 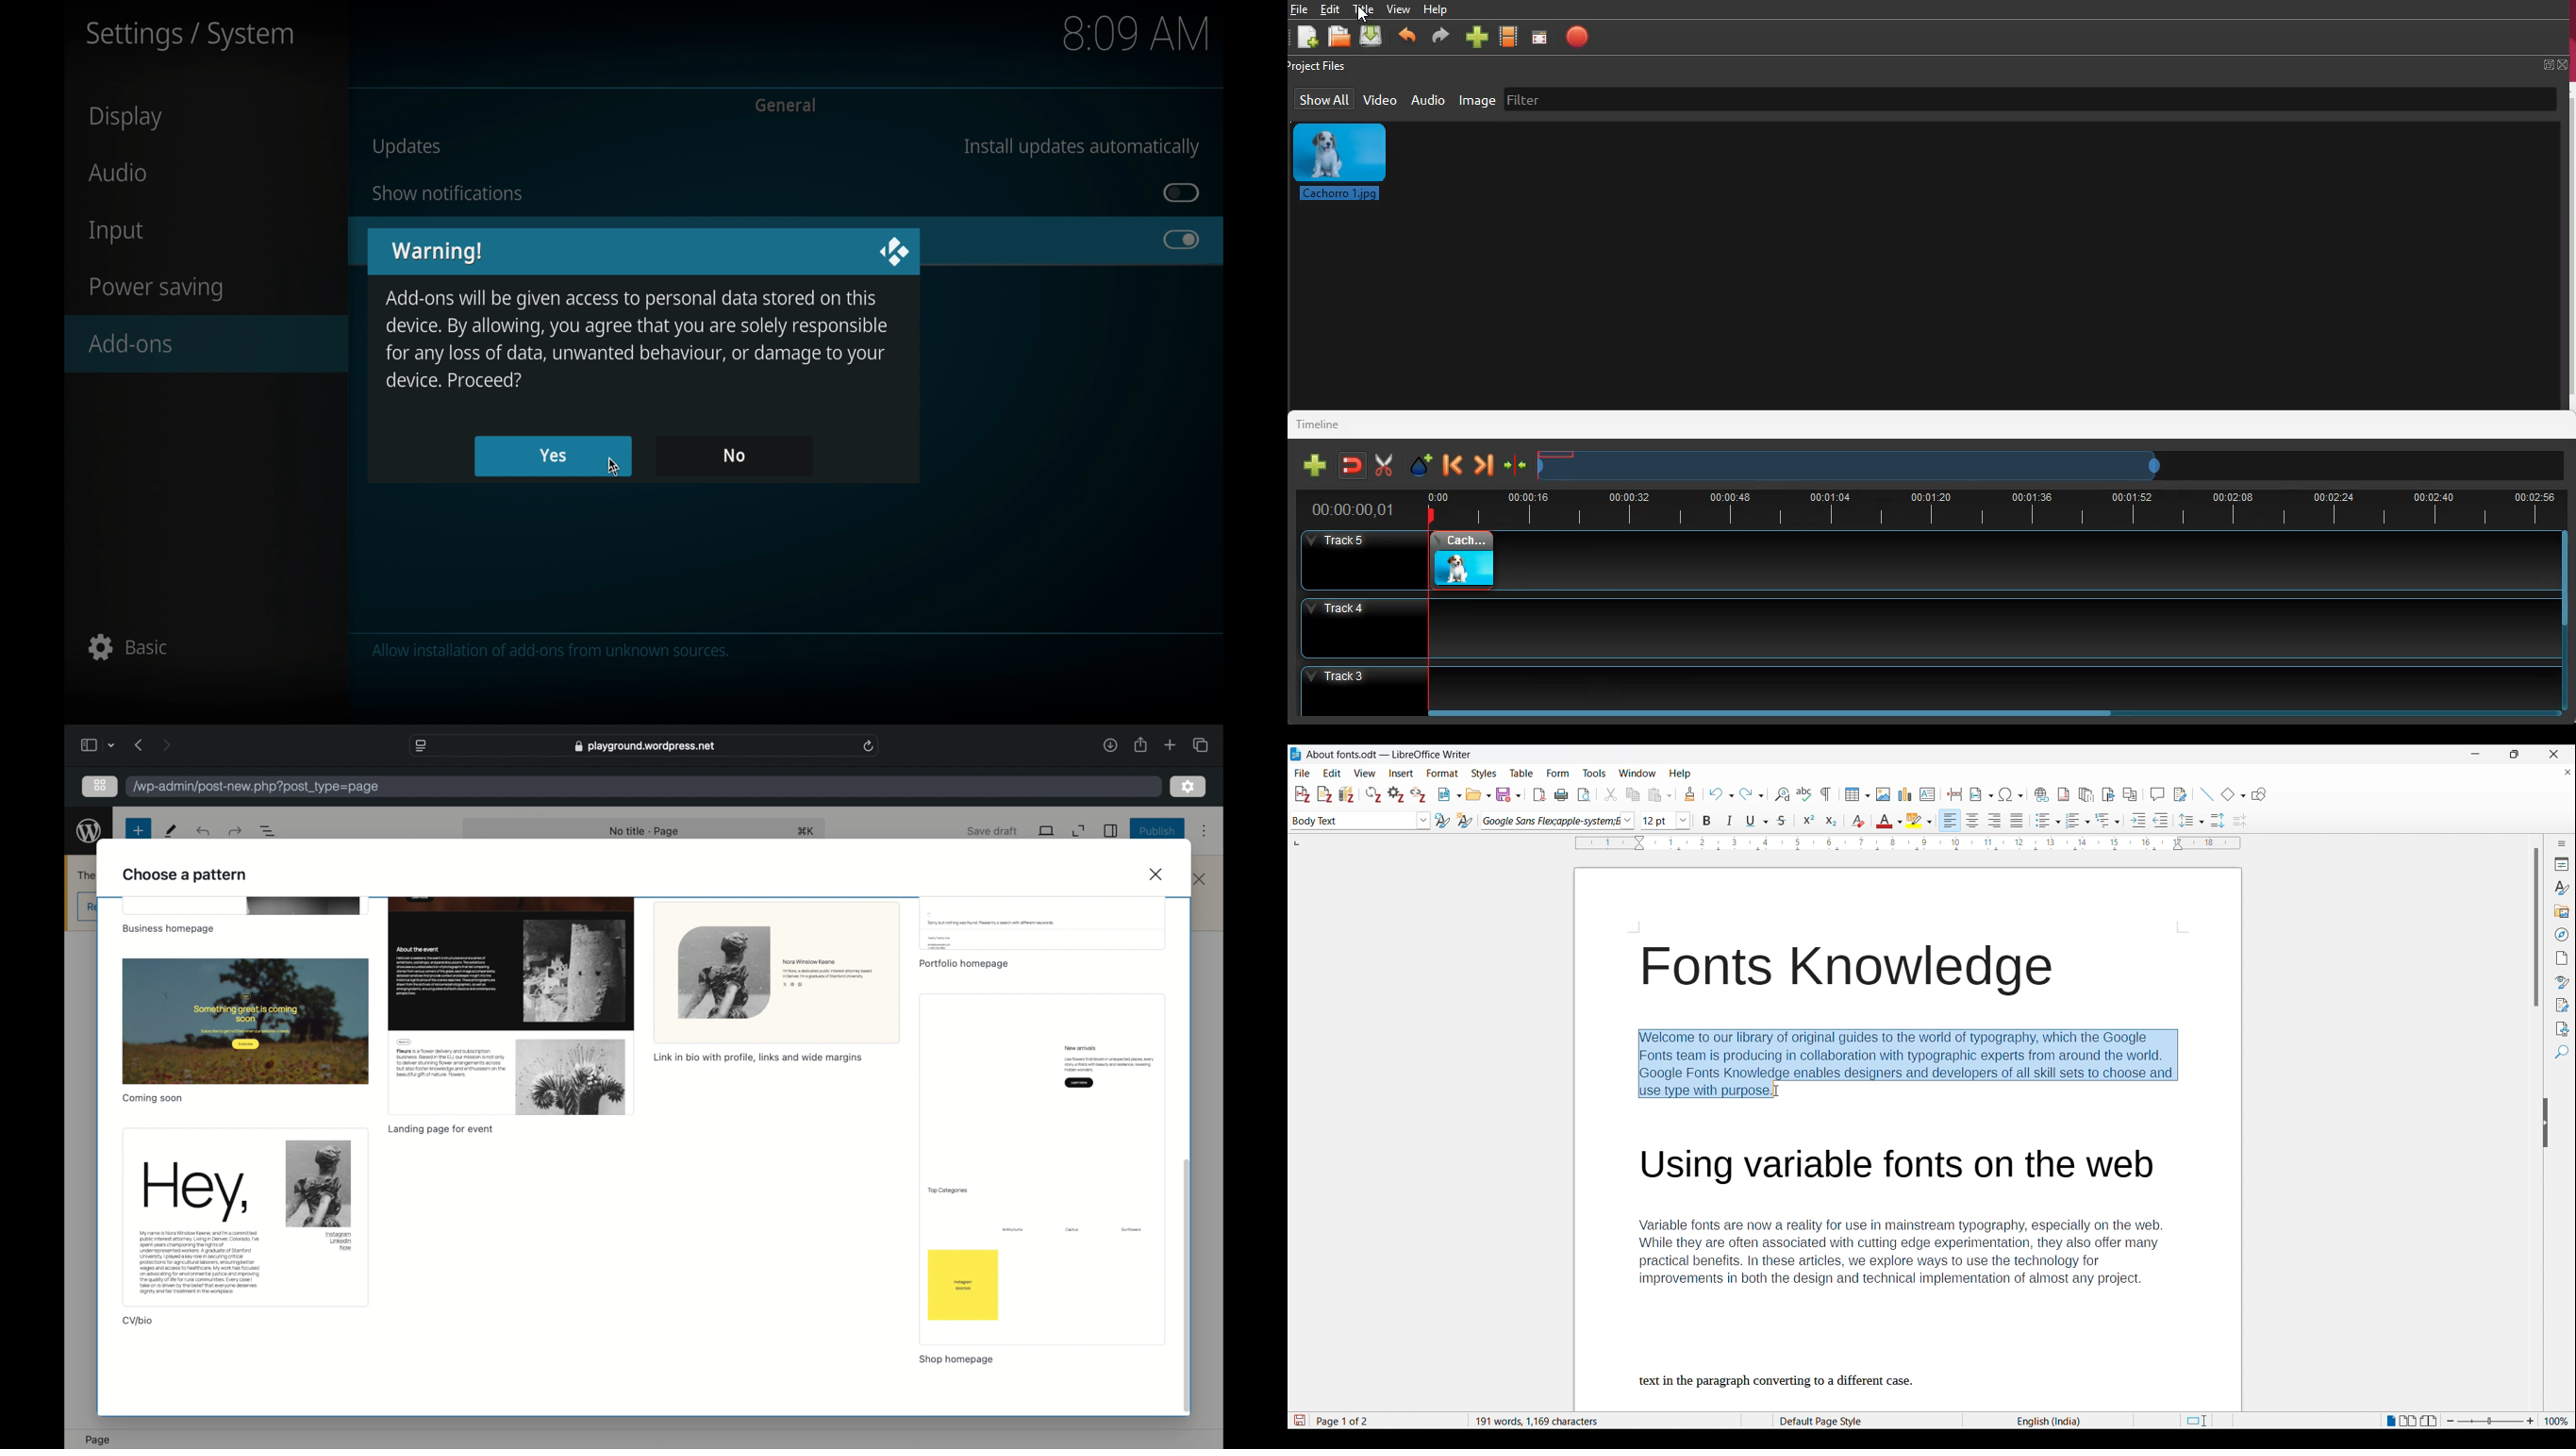 What do you see at coordinates (2196, 1421) in the screenshot?
I see `Standard selection` at bounding box center [2196, 1421].